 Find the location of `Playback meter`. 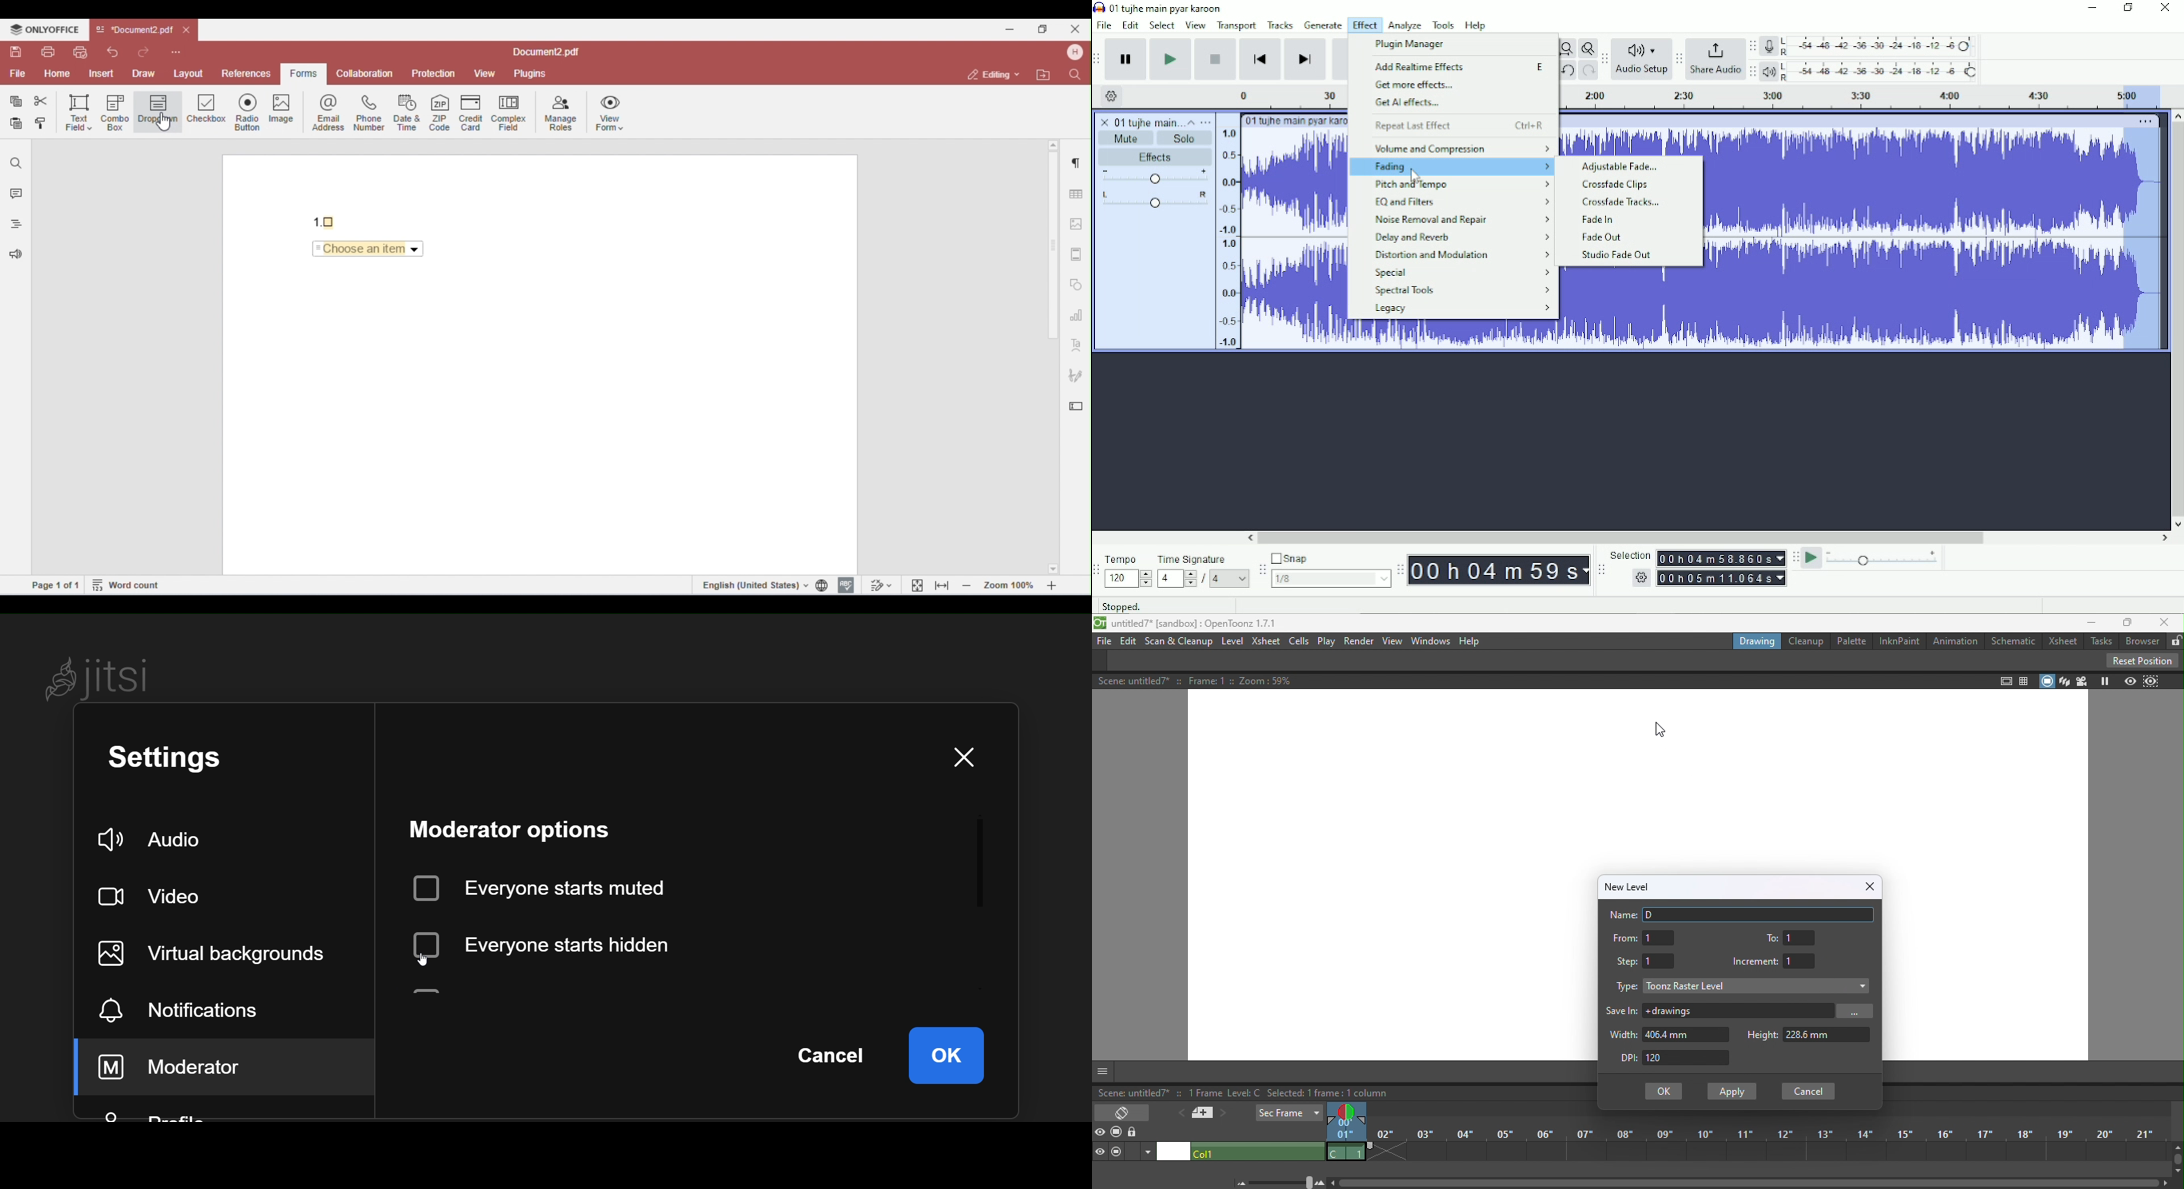

Playback meter is located at coordinates (1870, 71).